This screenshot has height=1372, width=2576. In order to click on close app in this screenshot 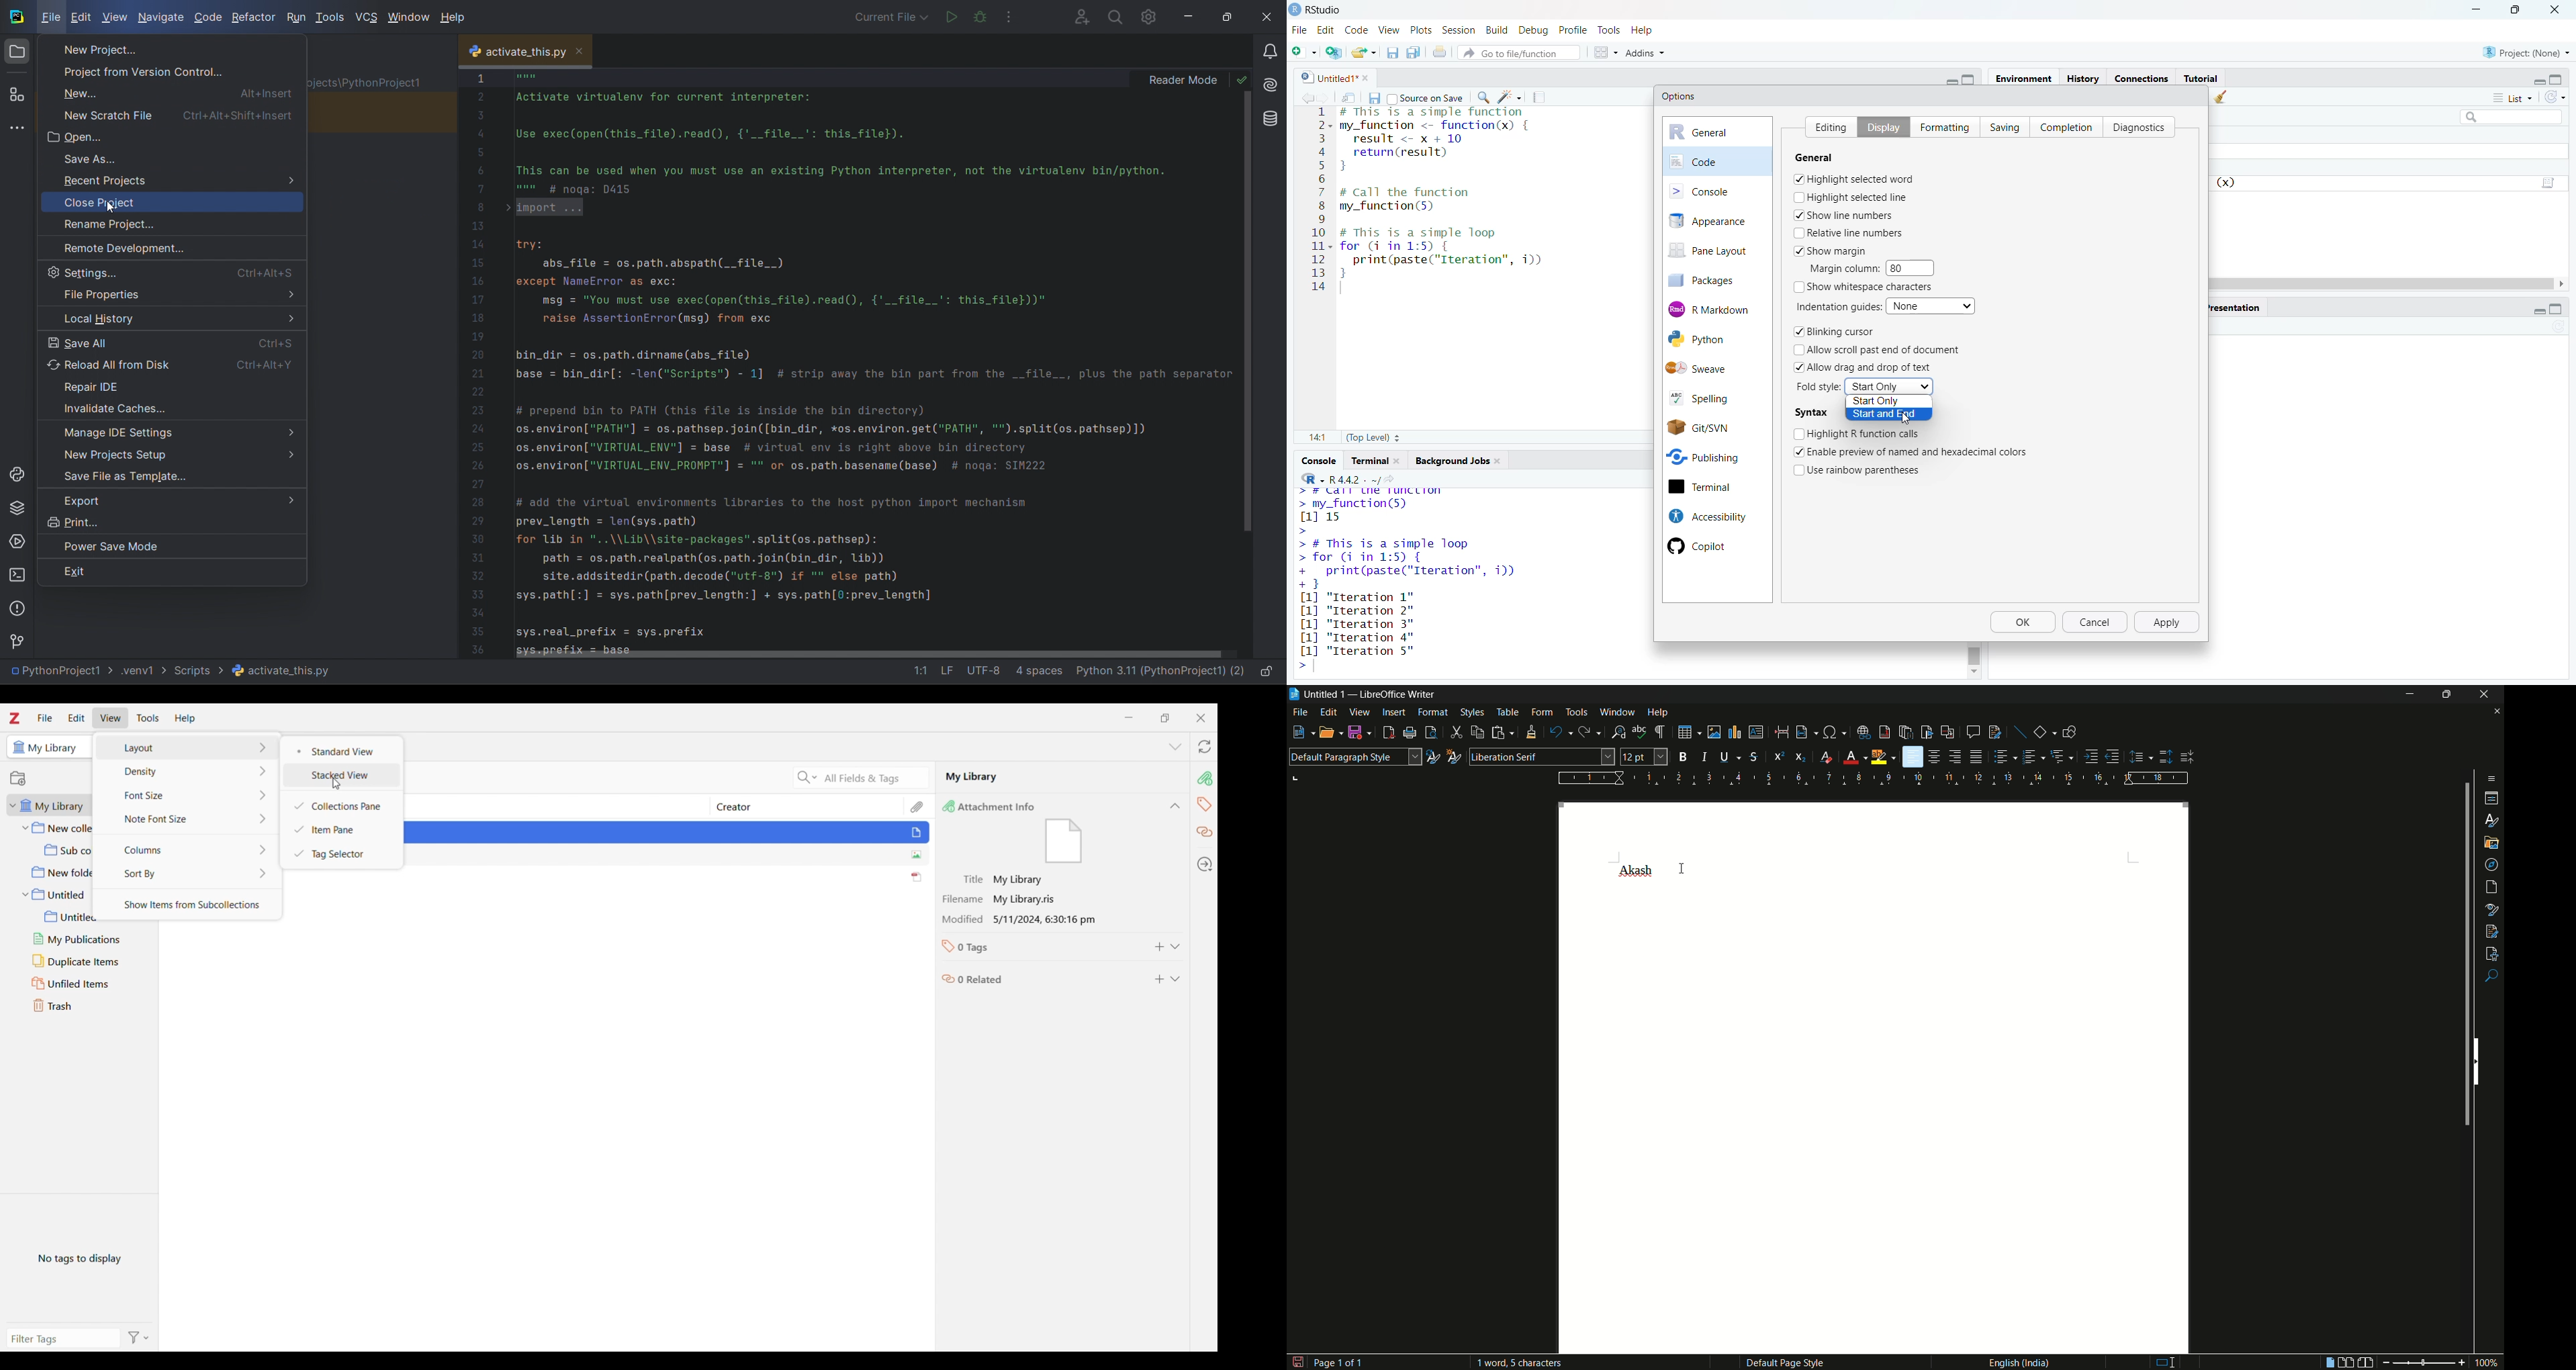, I will do `click(2485, 694)`.